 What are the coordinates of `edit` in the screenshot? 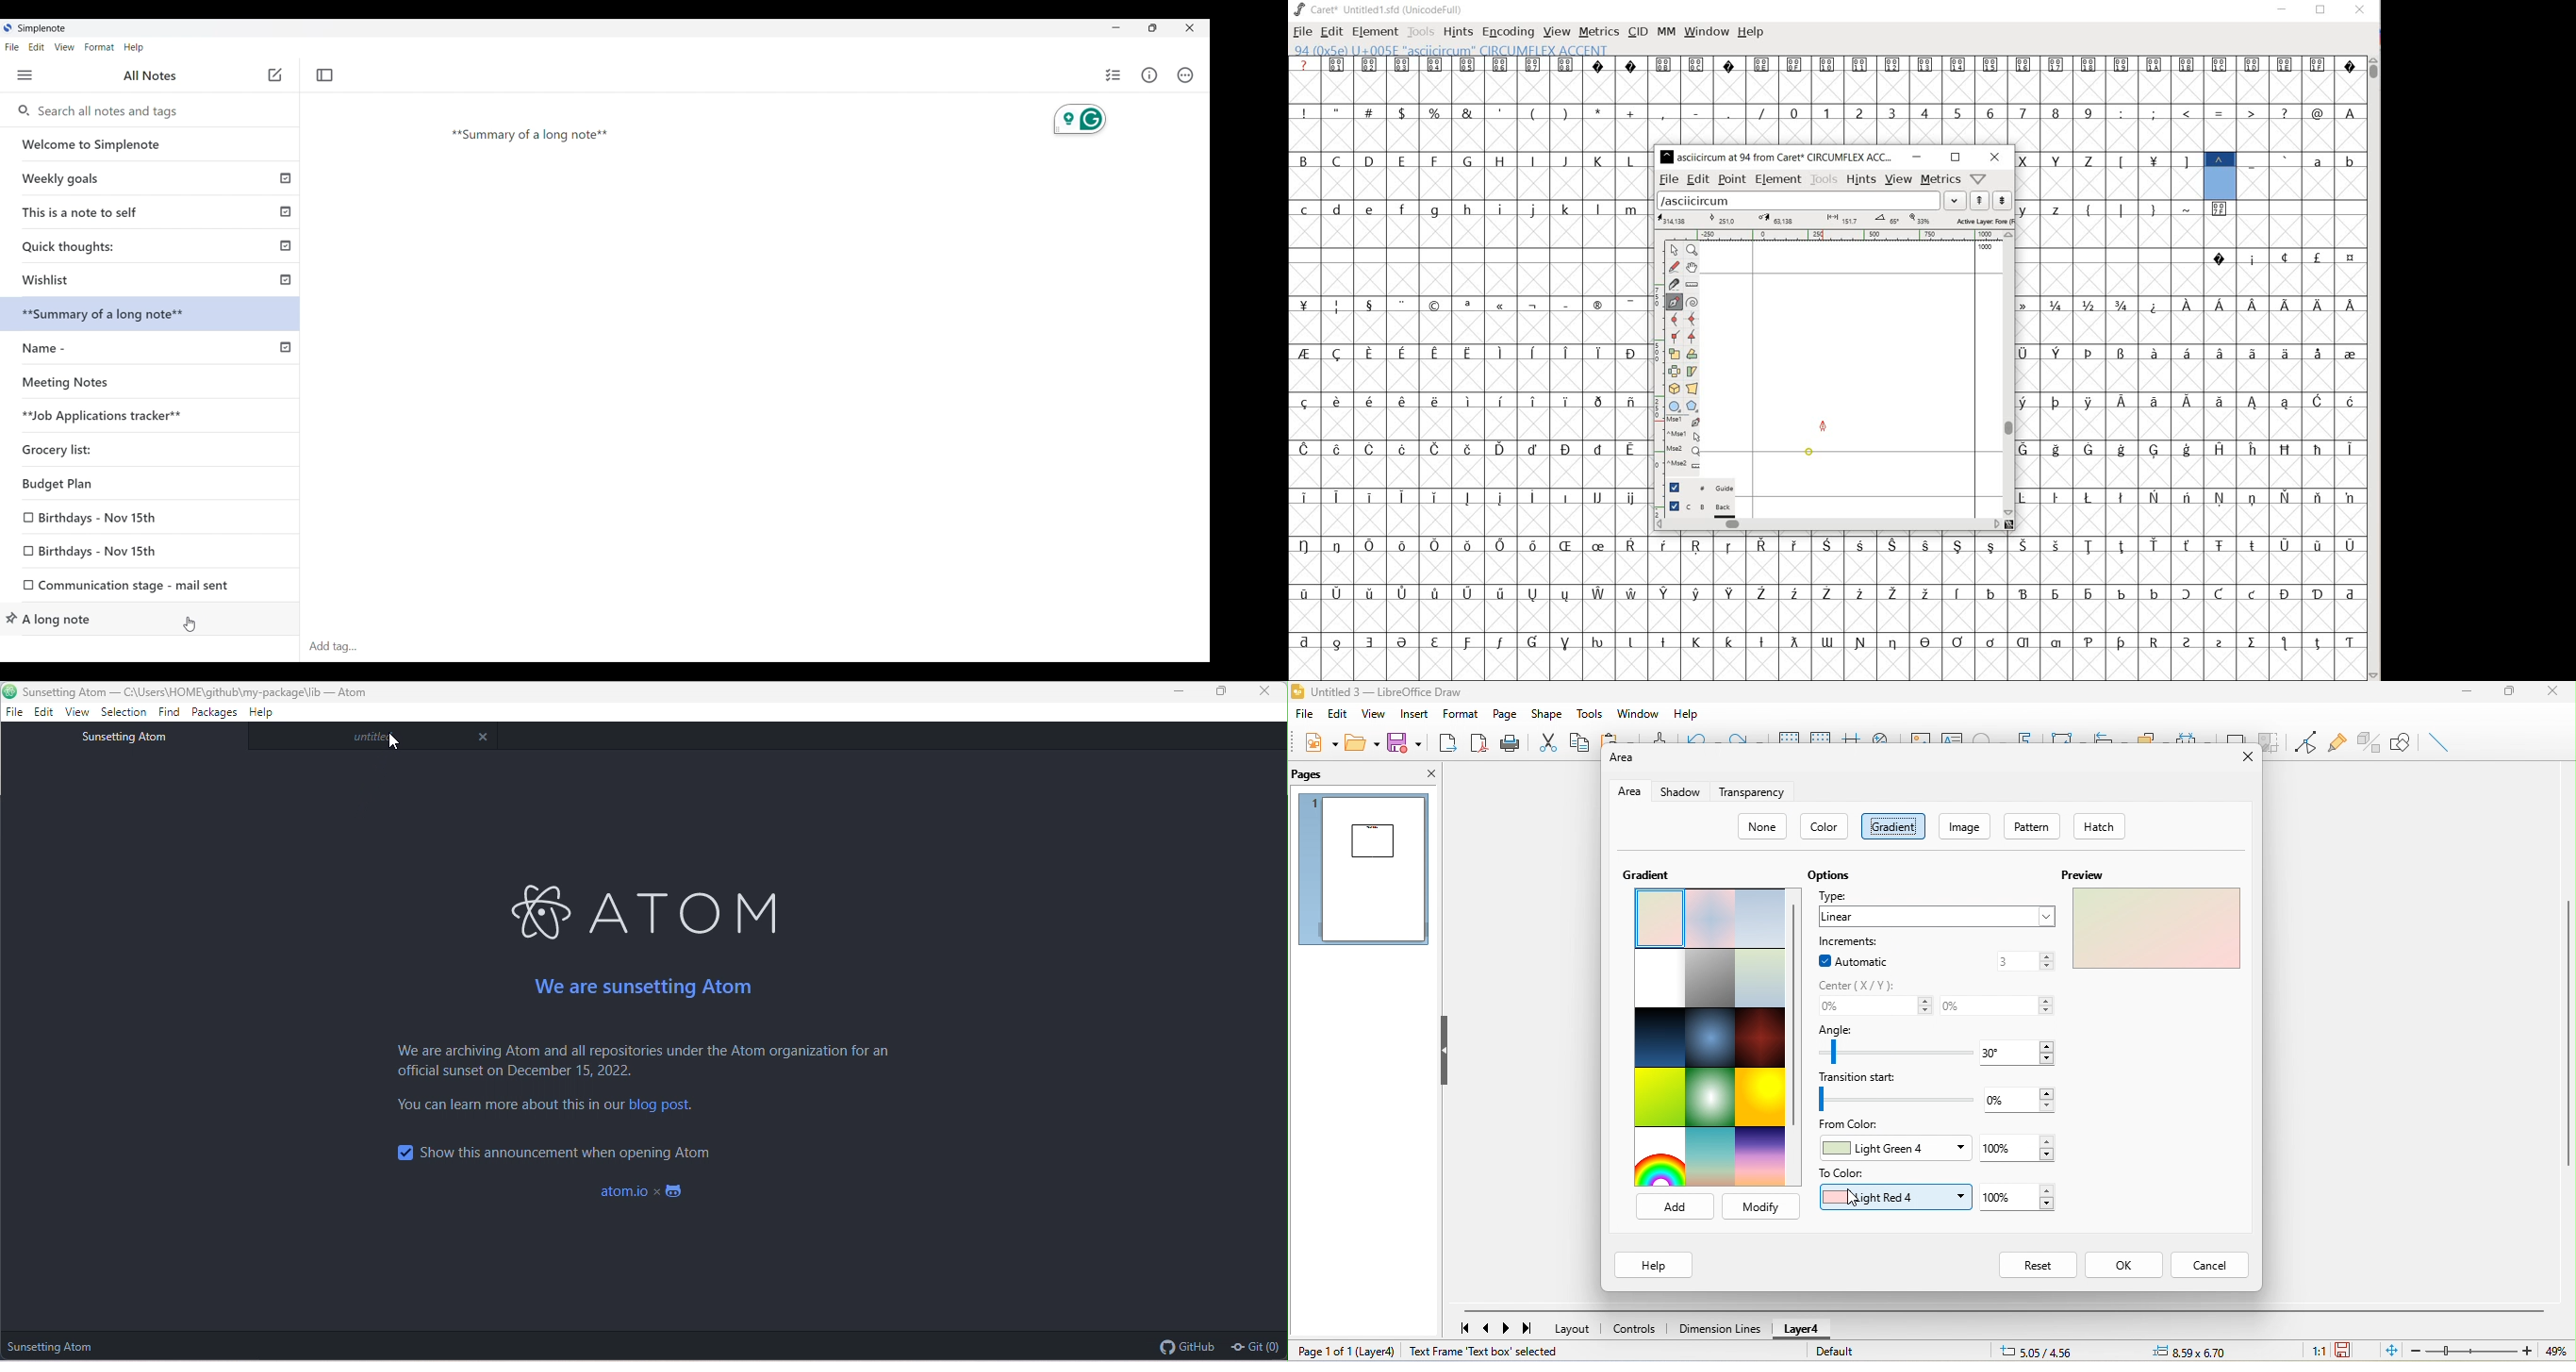 It's located at (1338, 714).